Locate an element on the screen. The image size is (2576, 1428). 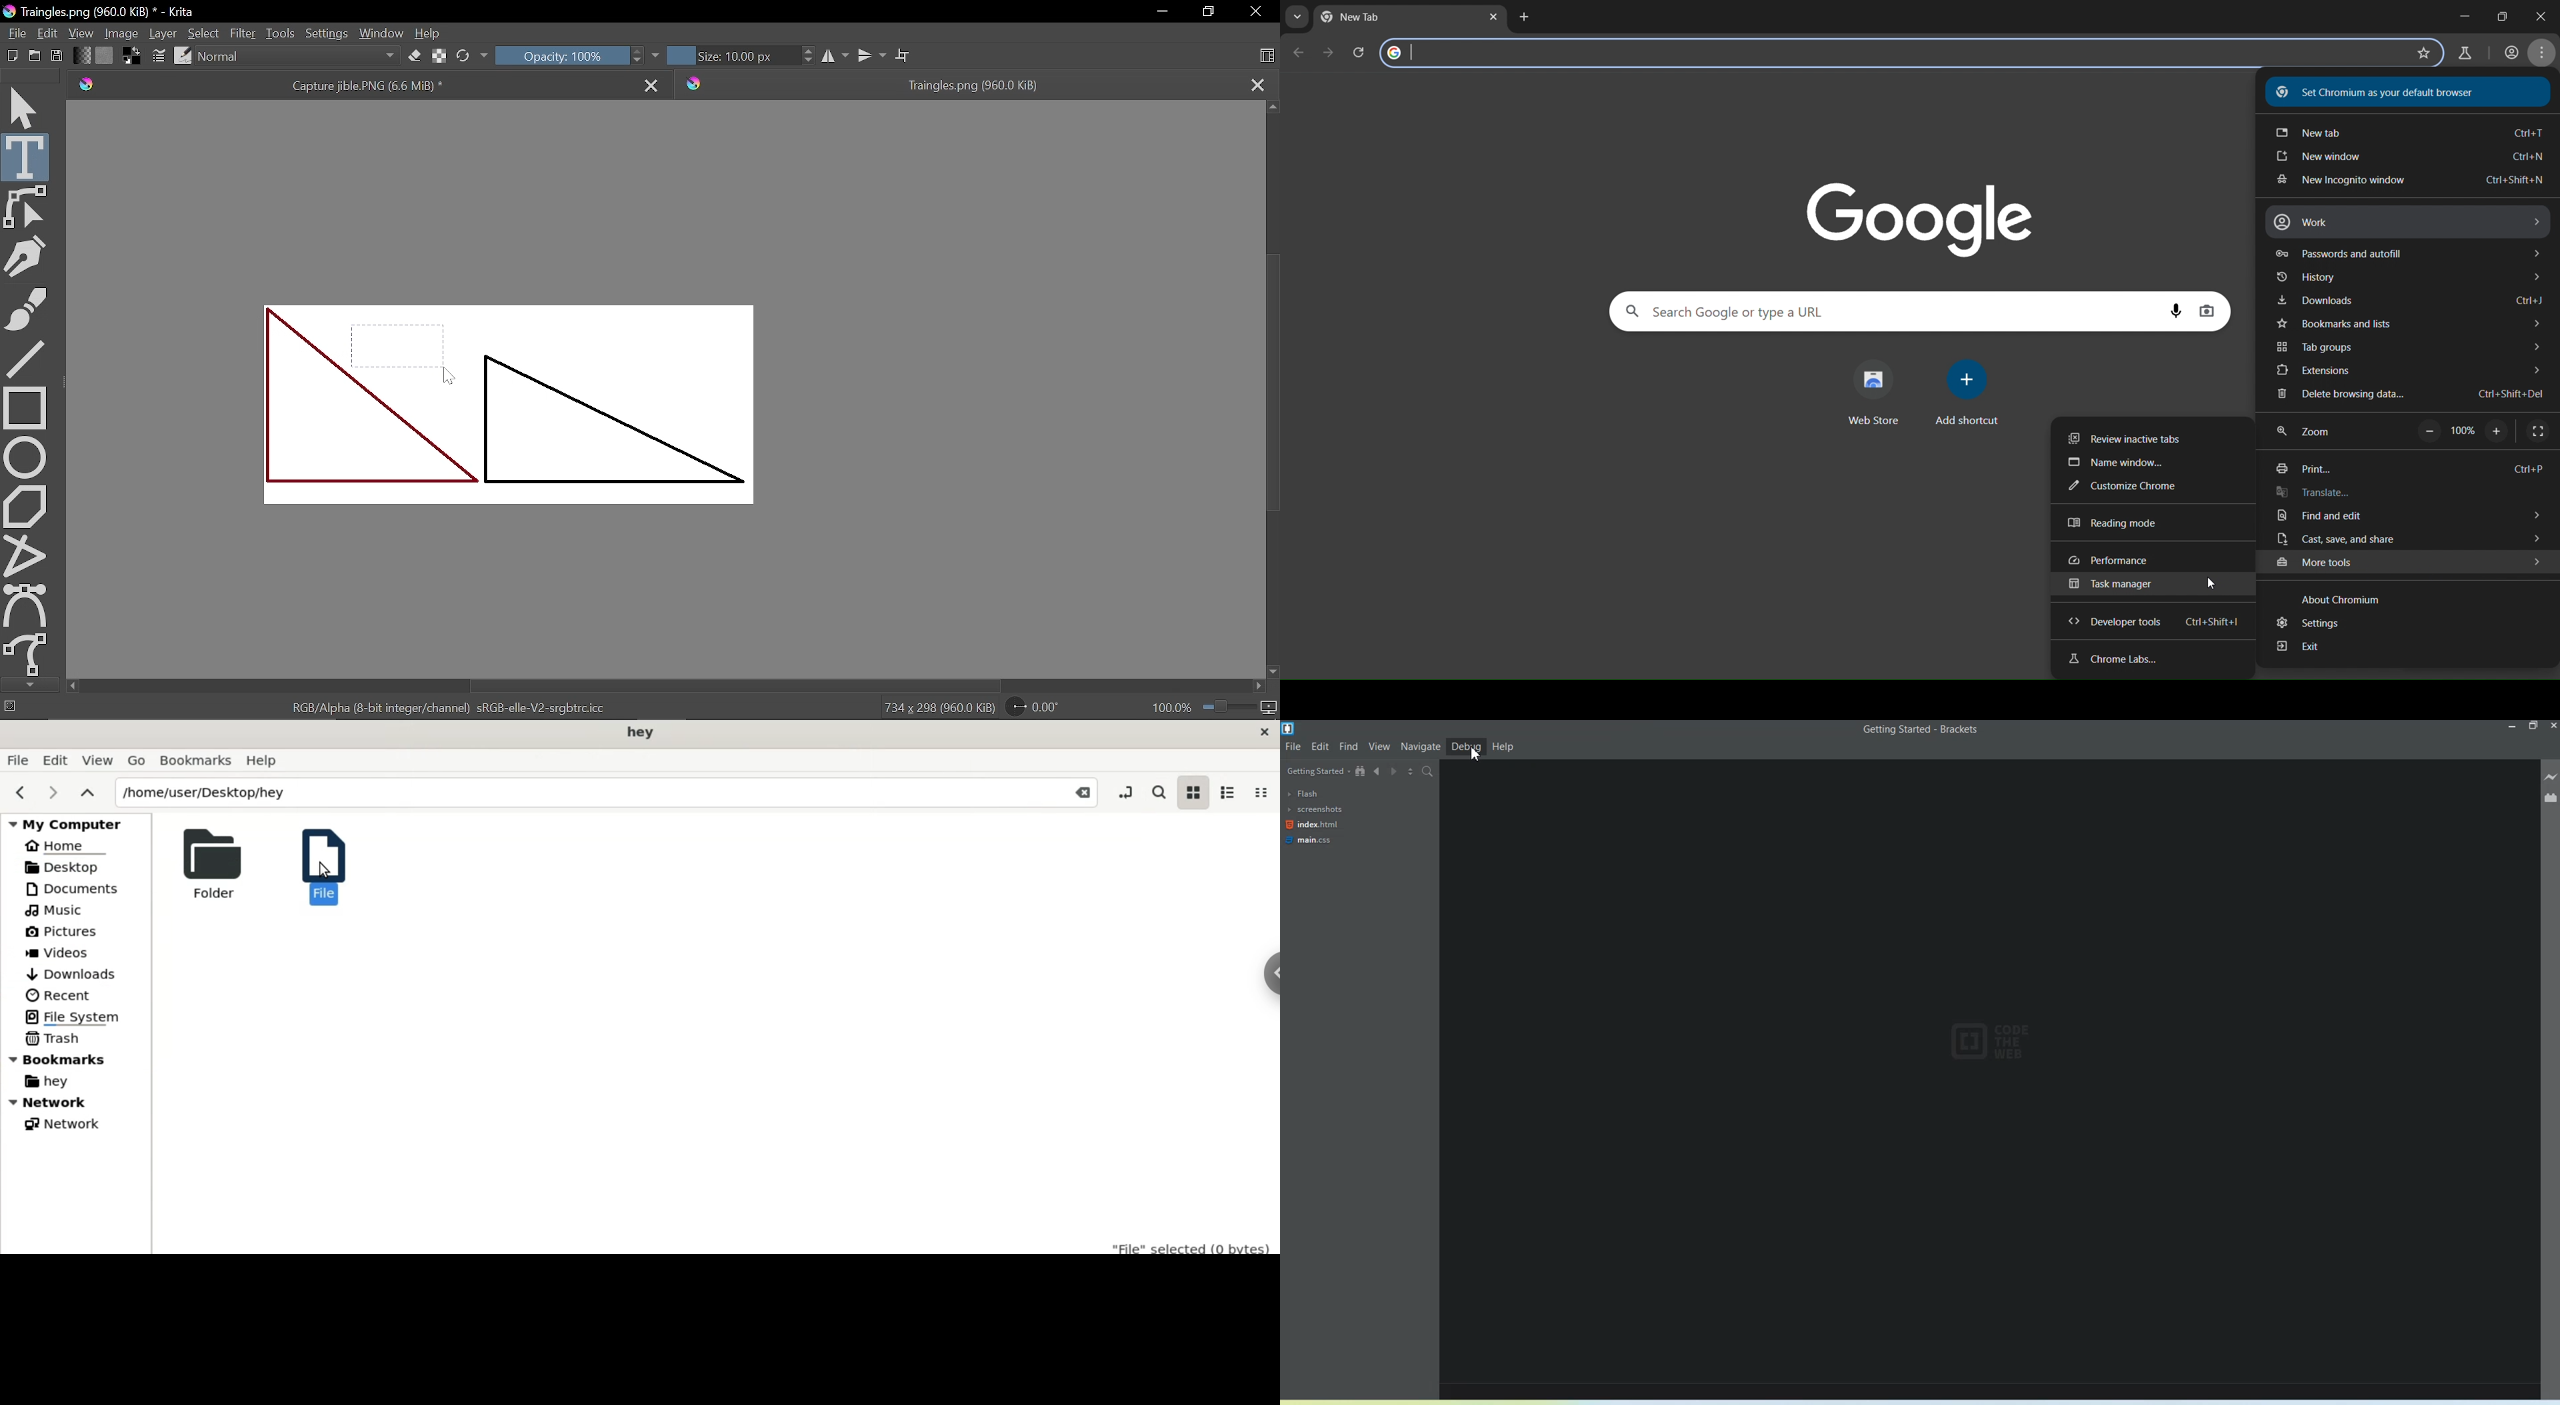
Image is located at coordinates (120, 34).